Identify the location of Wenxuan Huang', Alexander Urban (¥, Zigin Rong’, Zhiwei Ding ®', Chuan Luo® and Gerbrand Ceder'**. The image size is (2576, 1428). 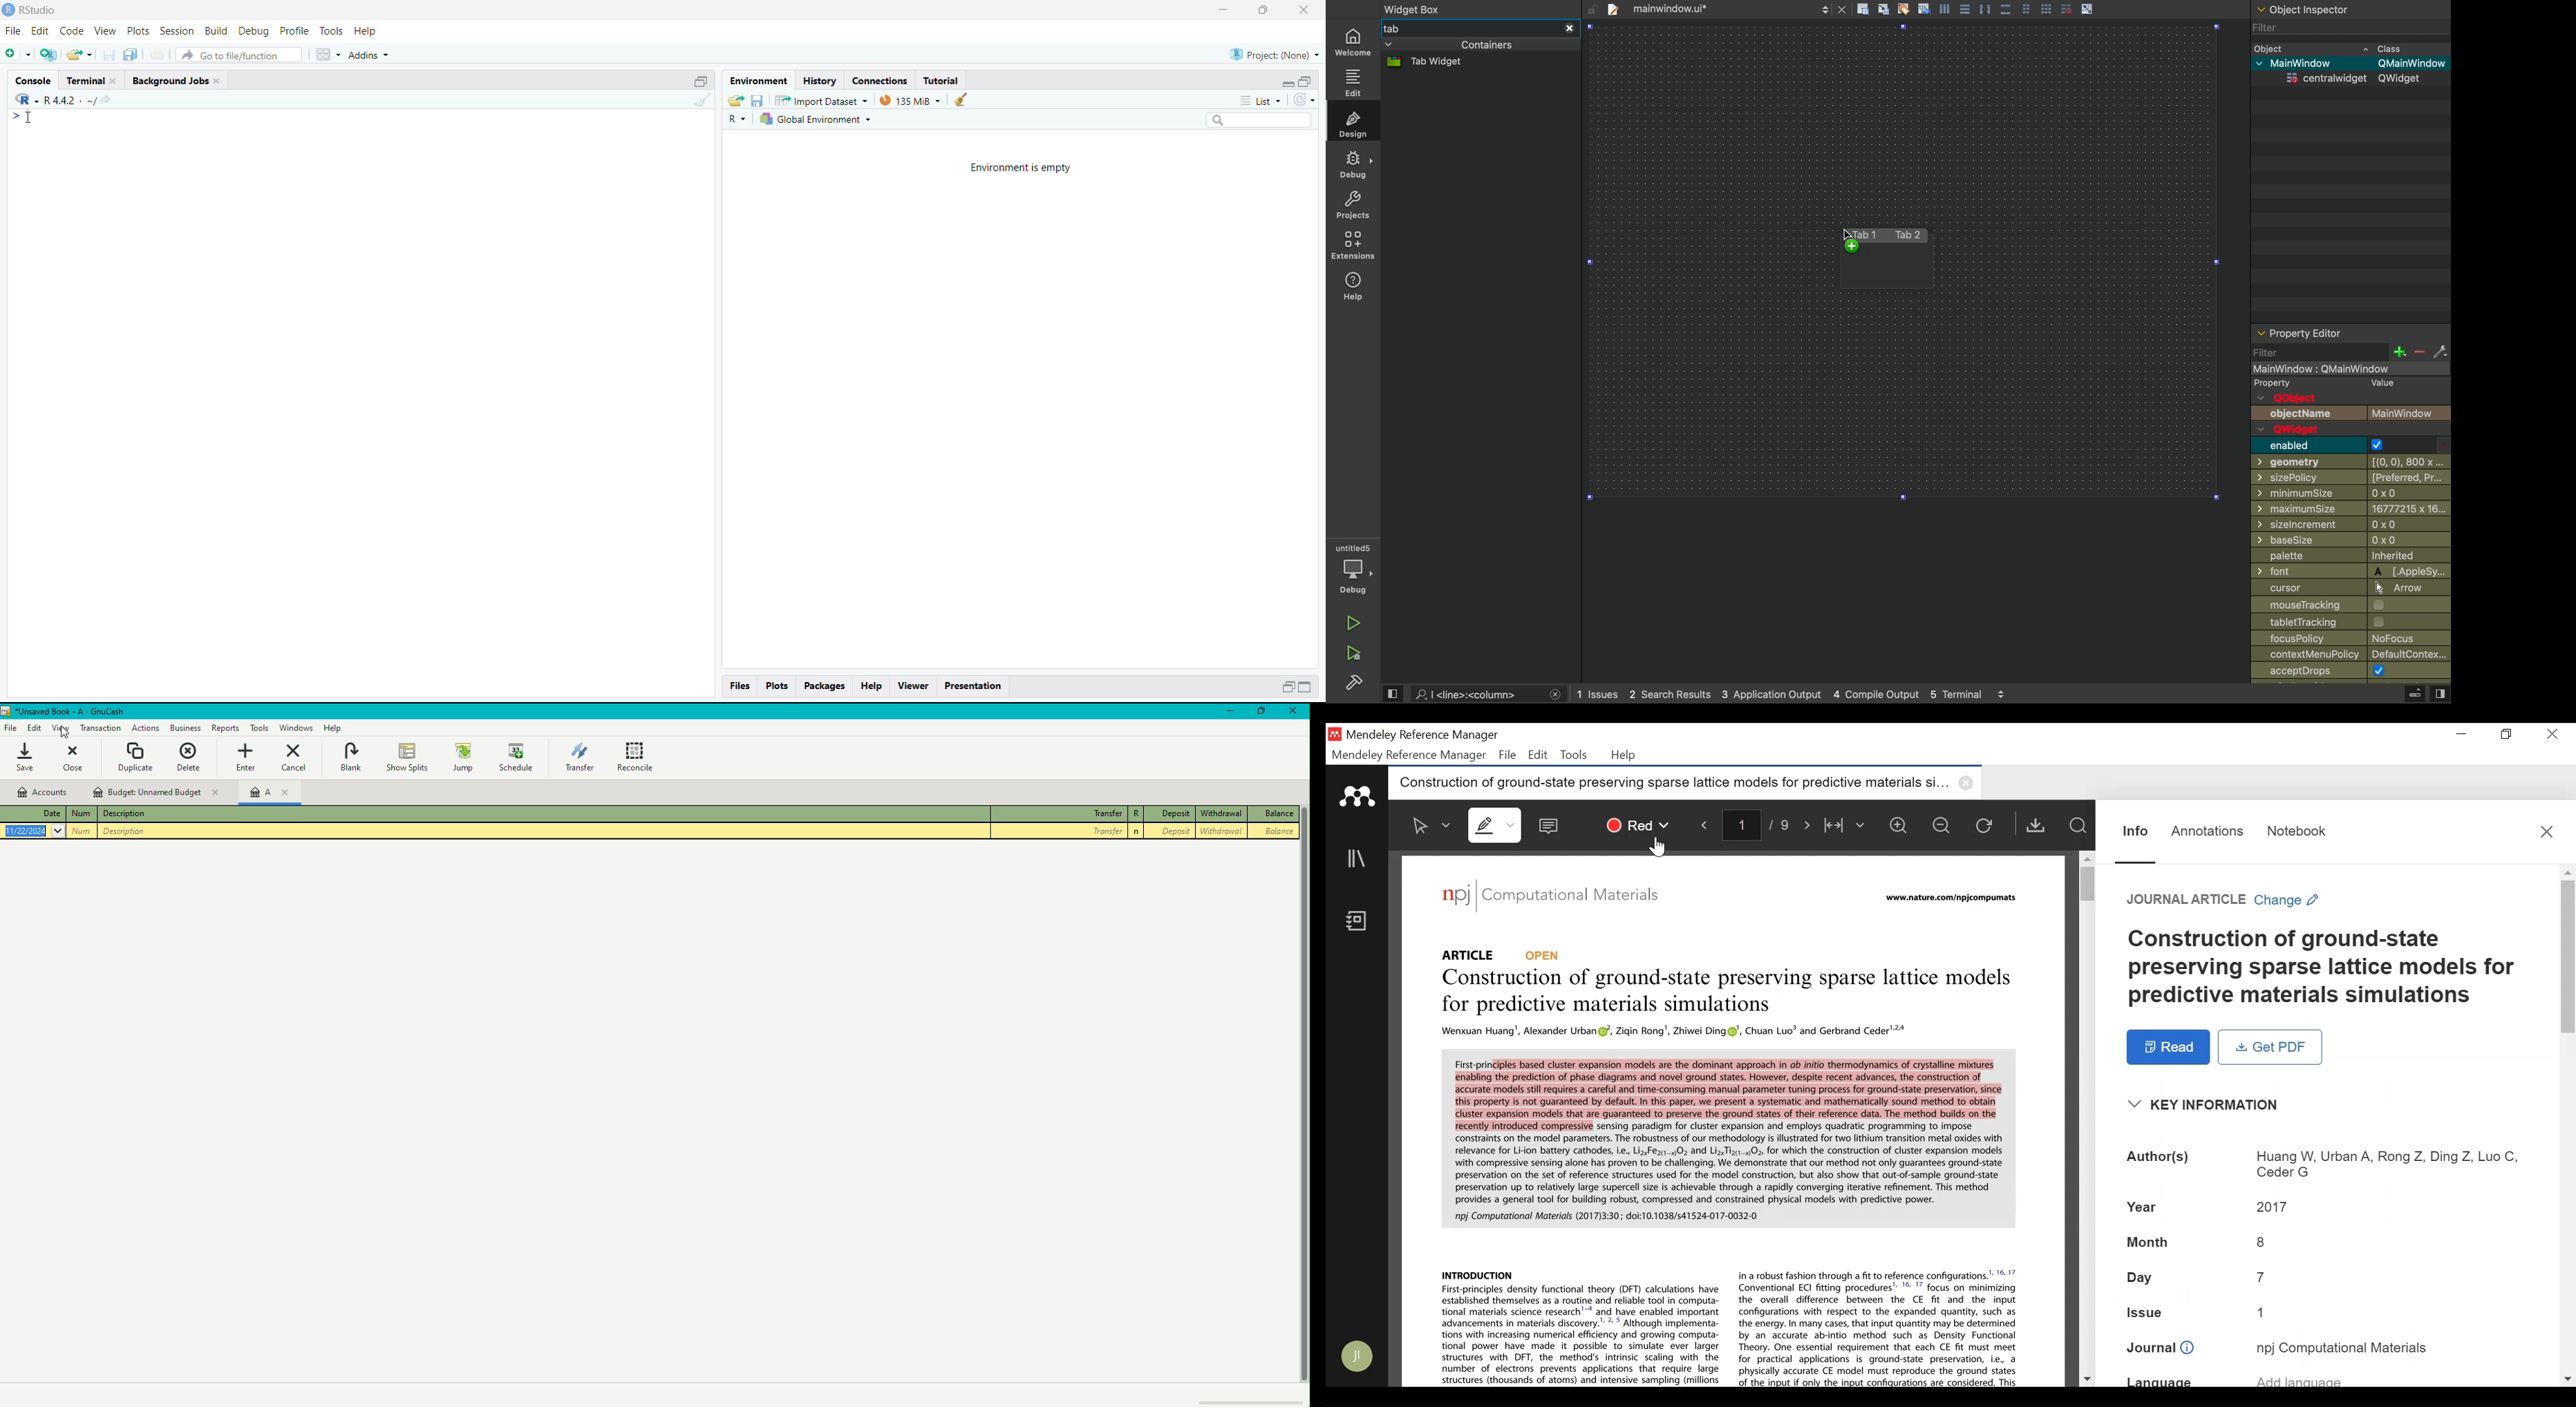
(1673, 1032).